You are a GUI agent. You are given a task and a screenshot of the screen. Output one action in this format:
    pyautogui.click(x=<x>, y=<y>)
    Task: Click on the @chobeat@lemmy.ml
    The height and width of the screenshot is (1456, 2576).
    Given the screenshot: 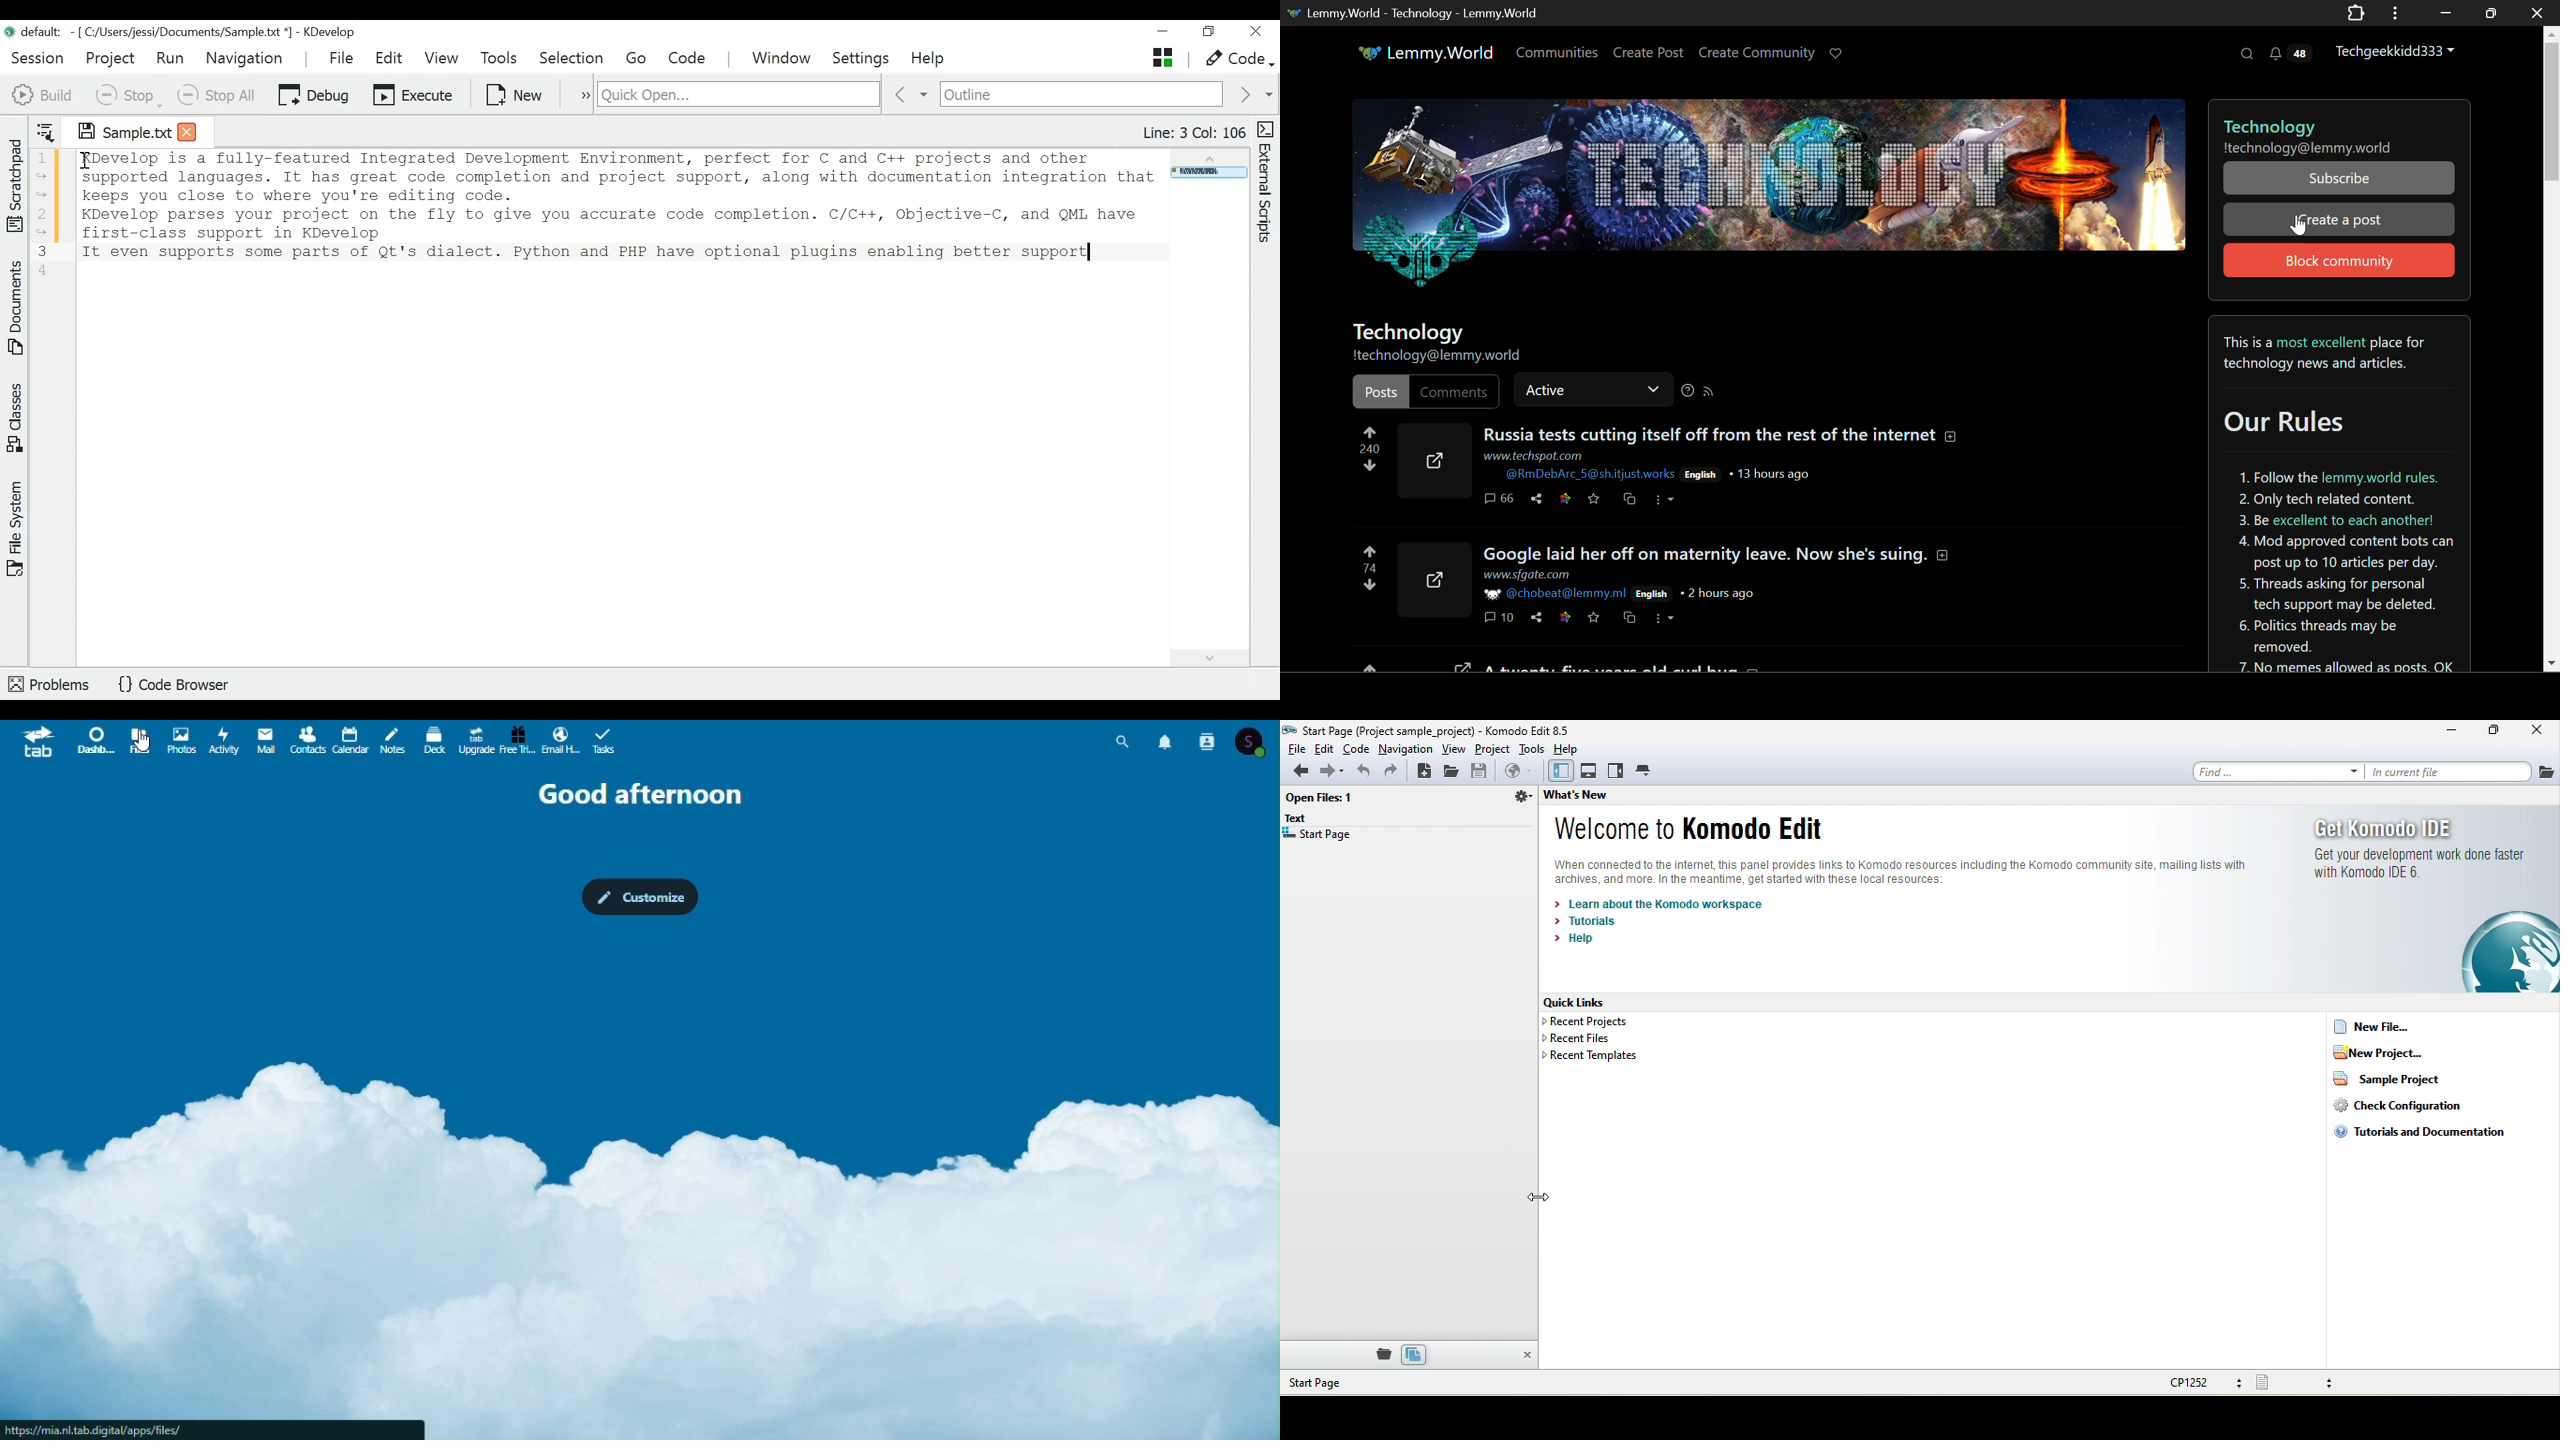 What is the action you would take?
    pyautogui.click(x=1555, y=594)
    